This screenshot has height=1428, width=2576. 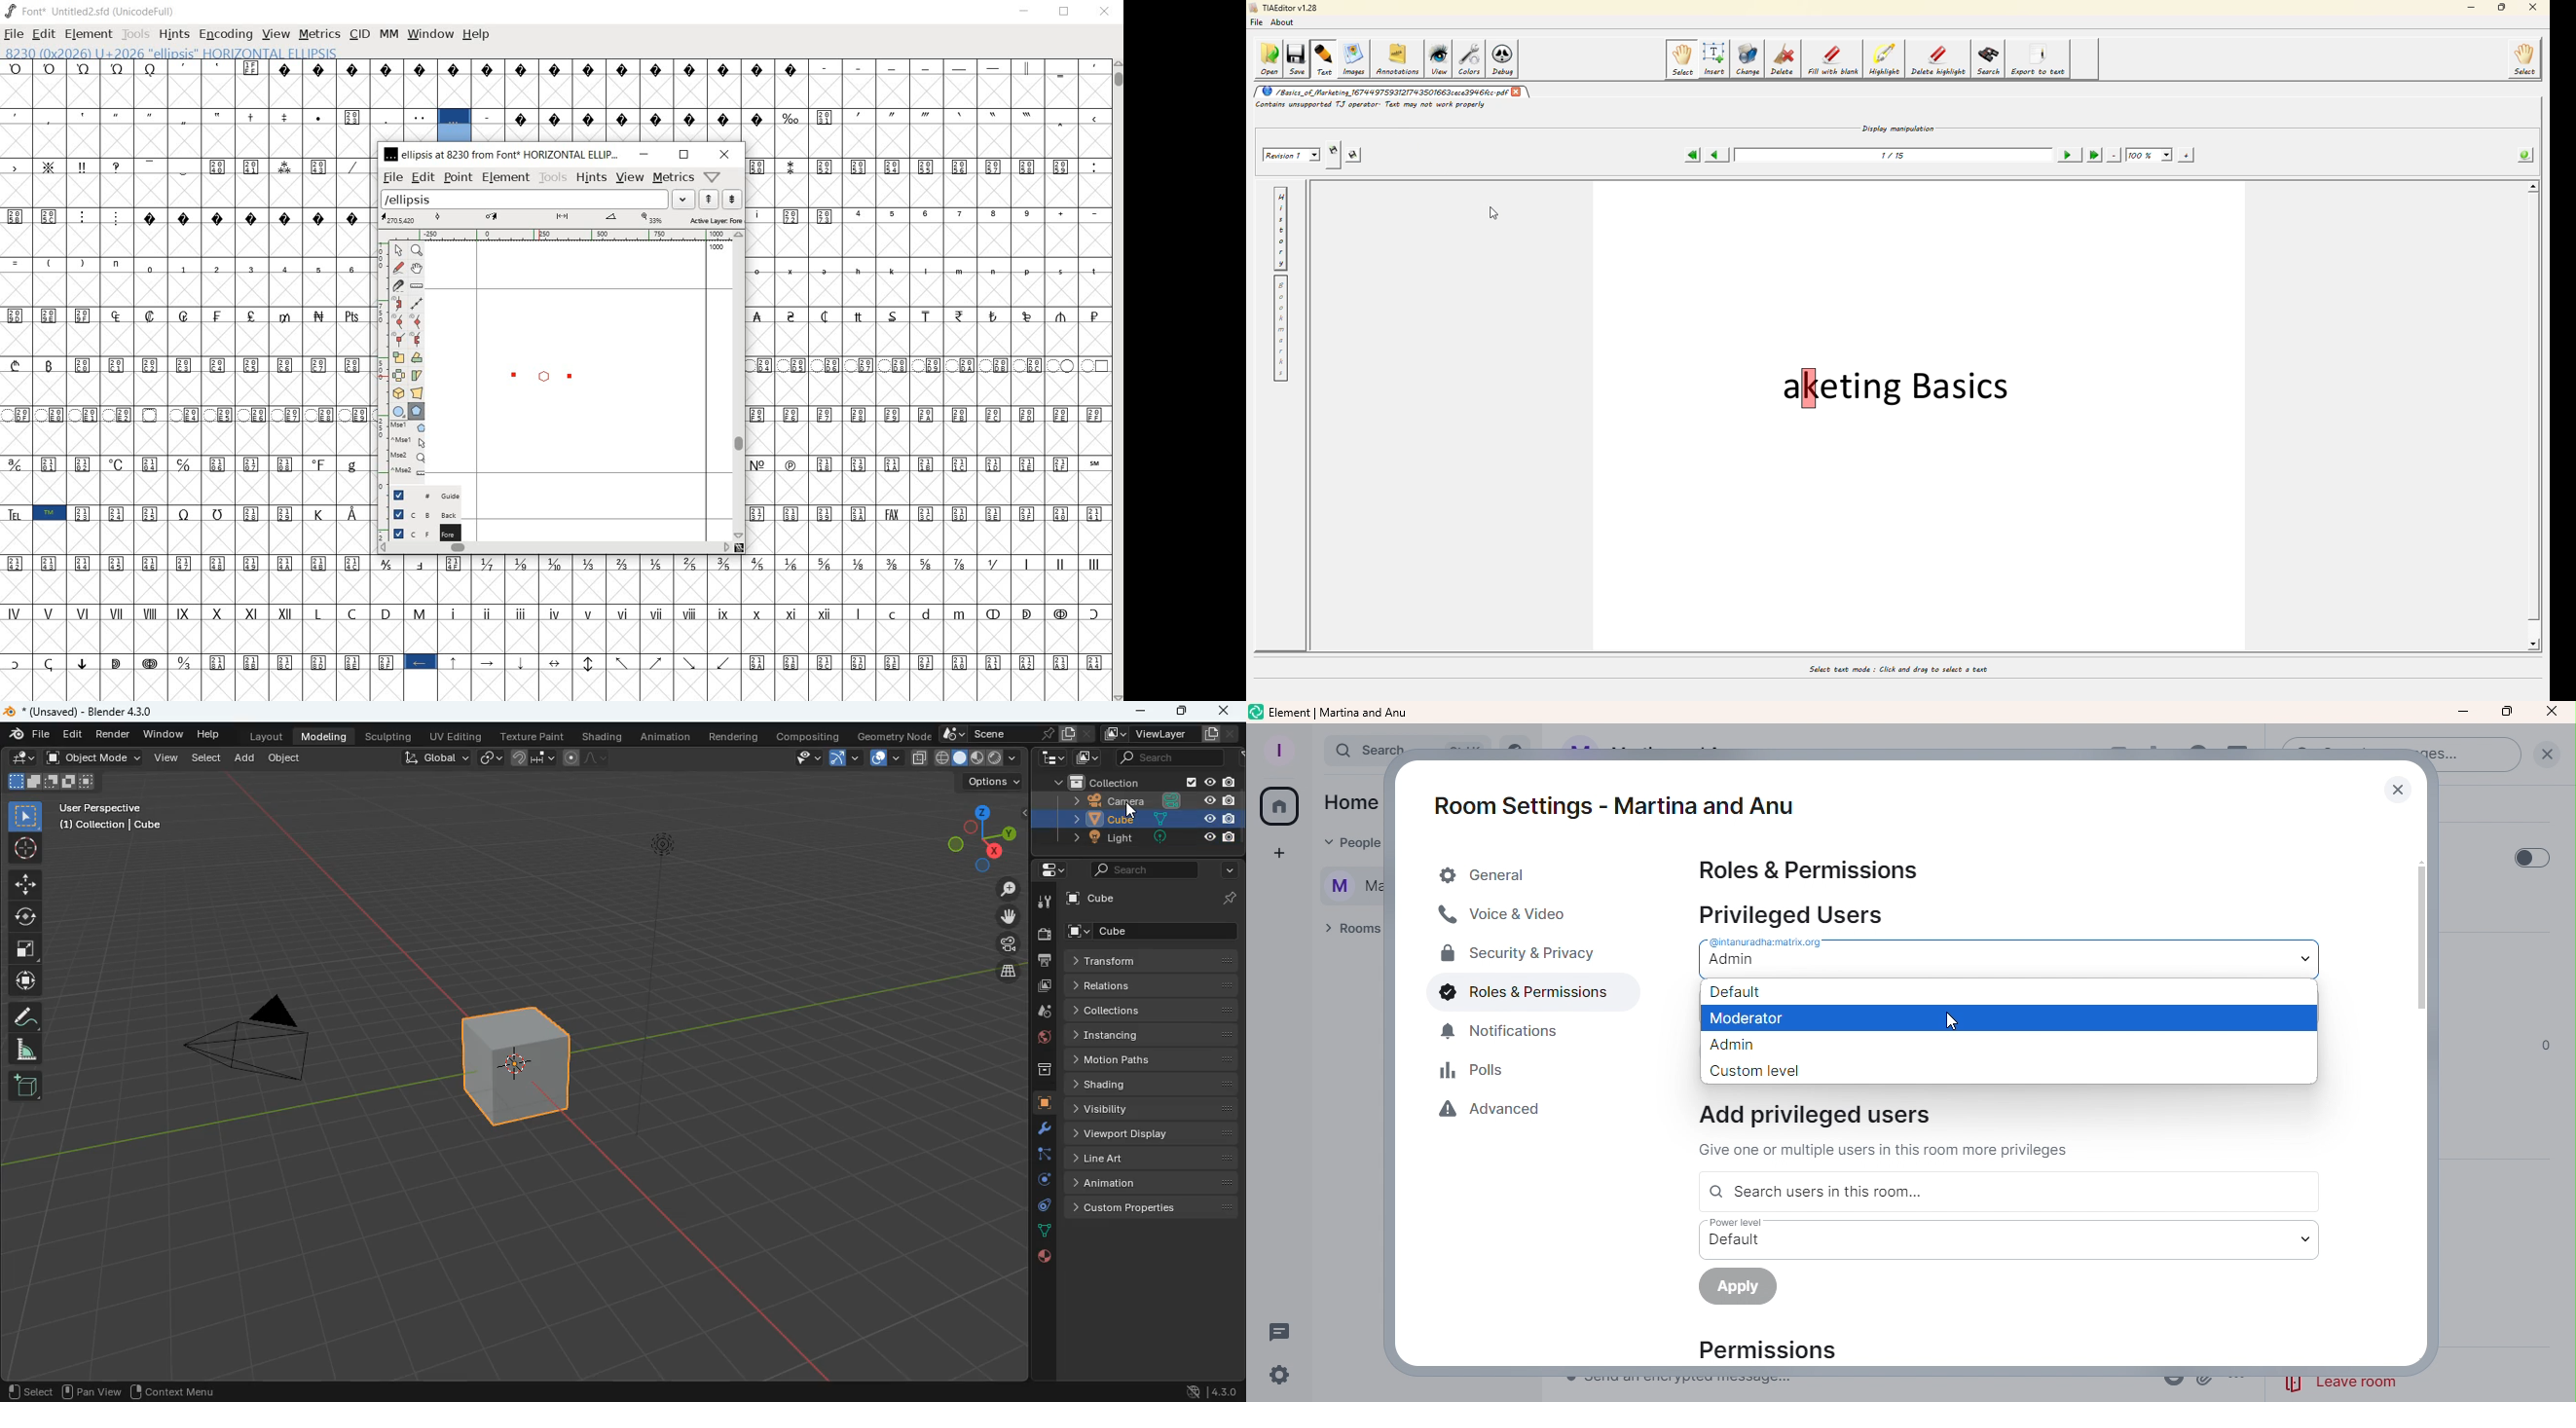 I want to click on GLYPHS, so click(x=182, y=375).